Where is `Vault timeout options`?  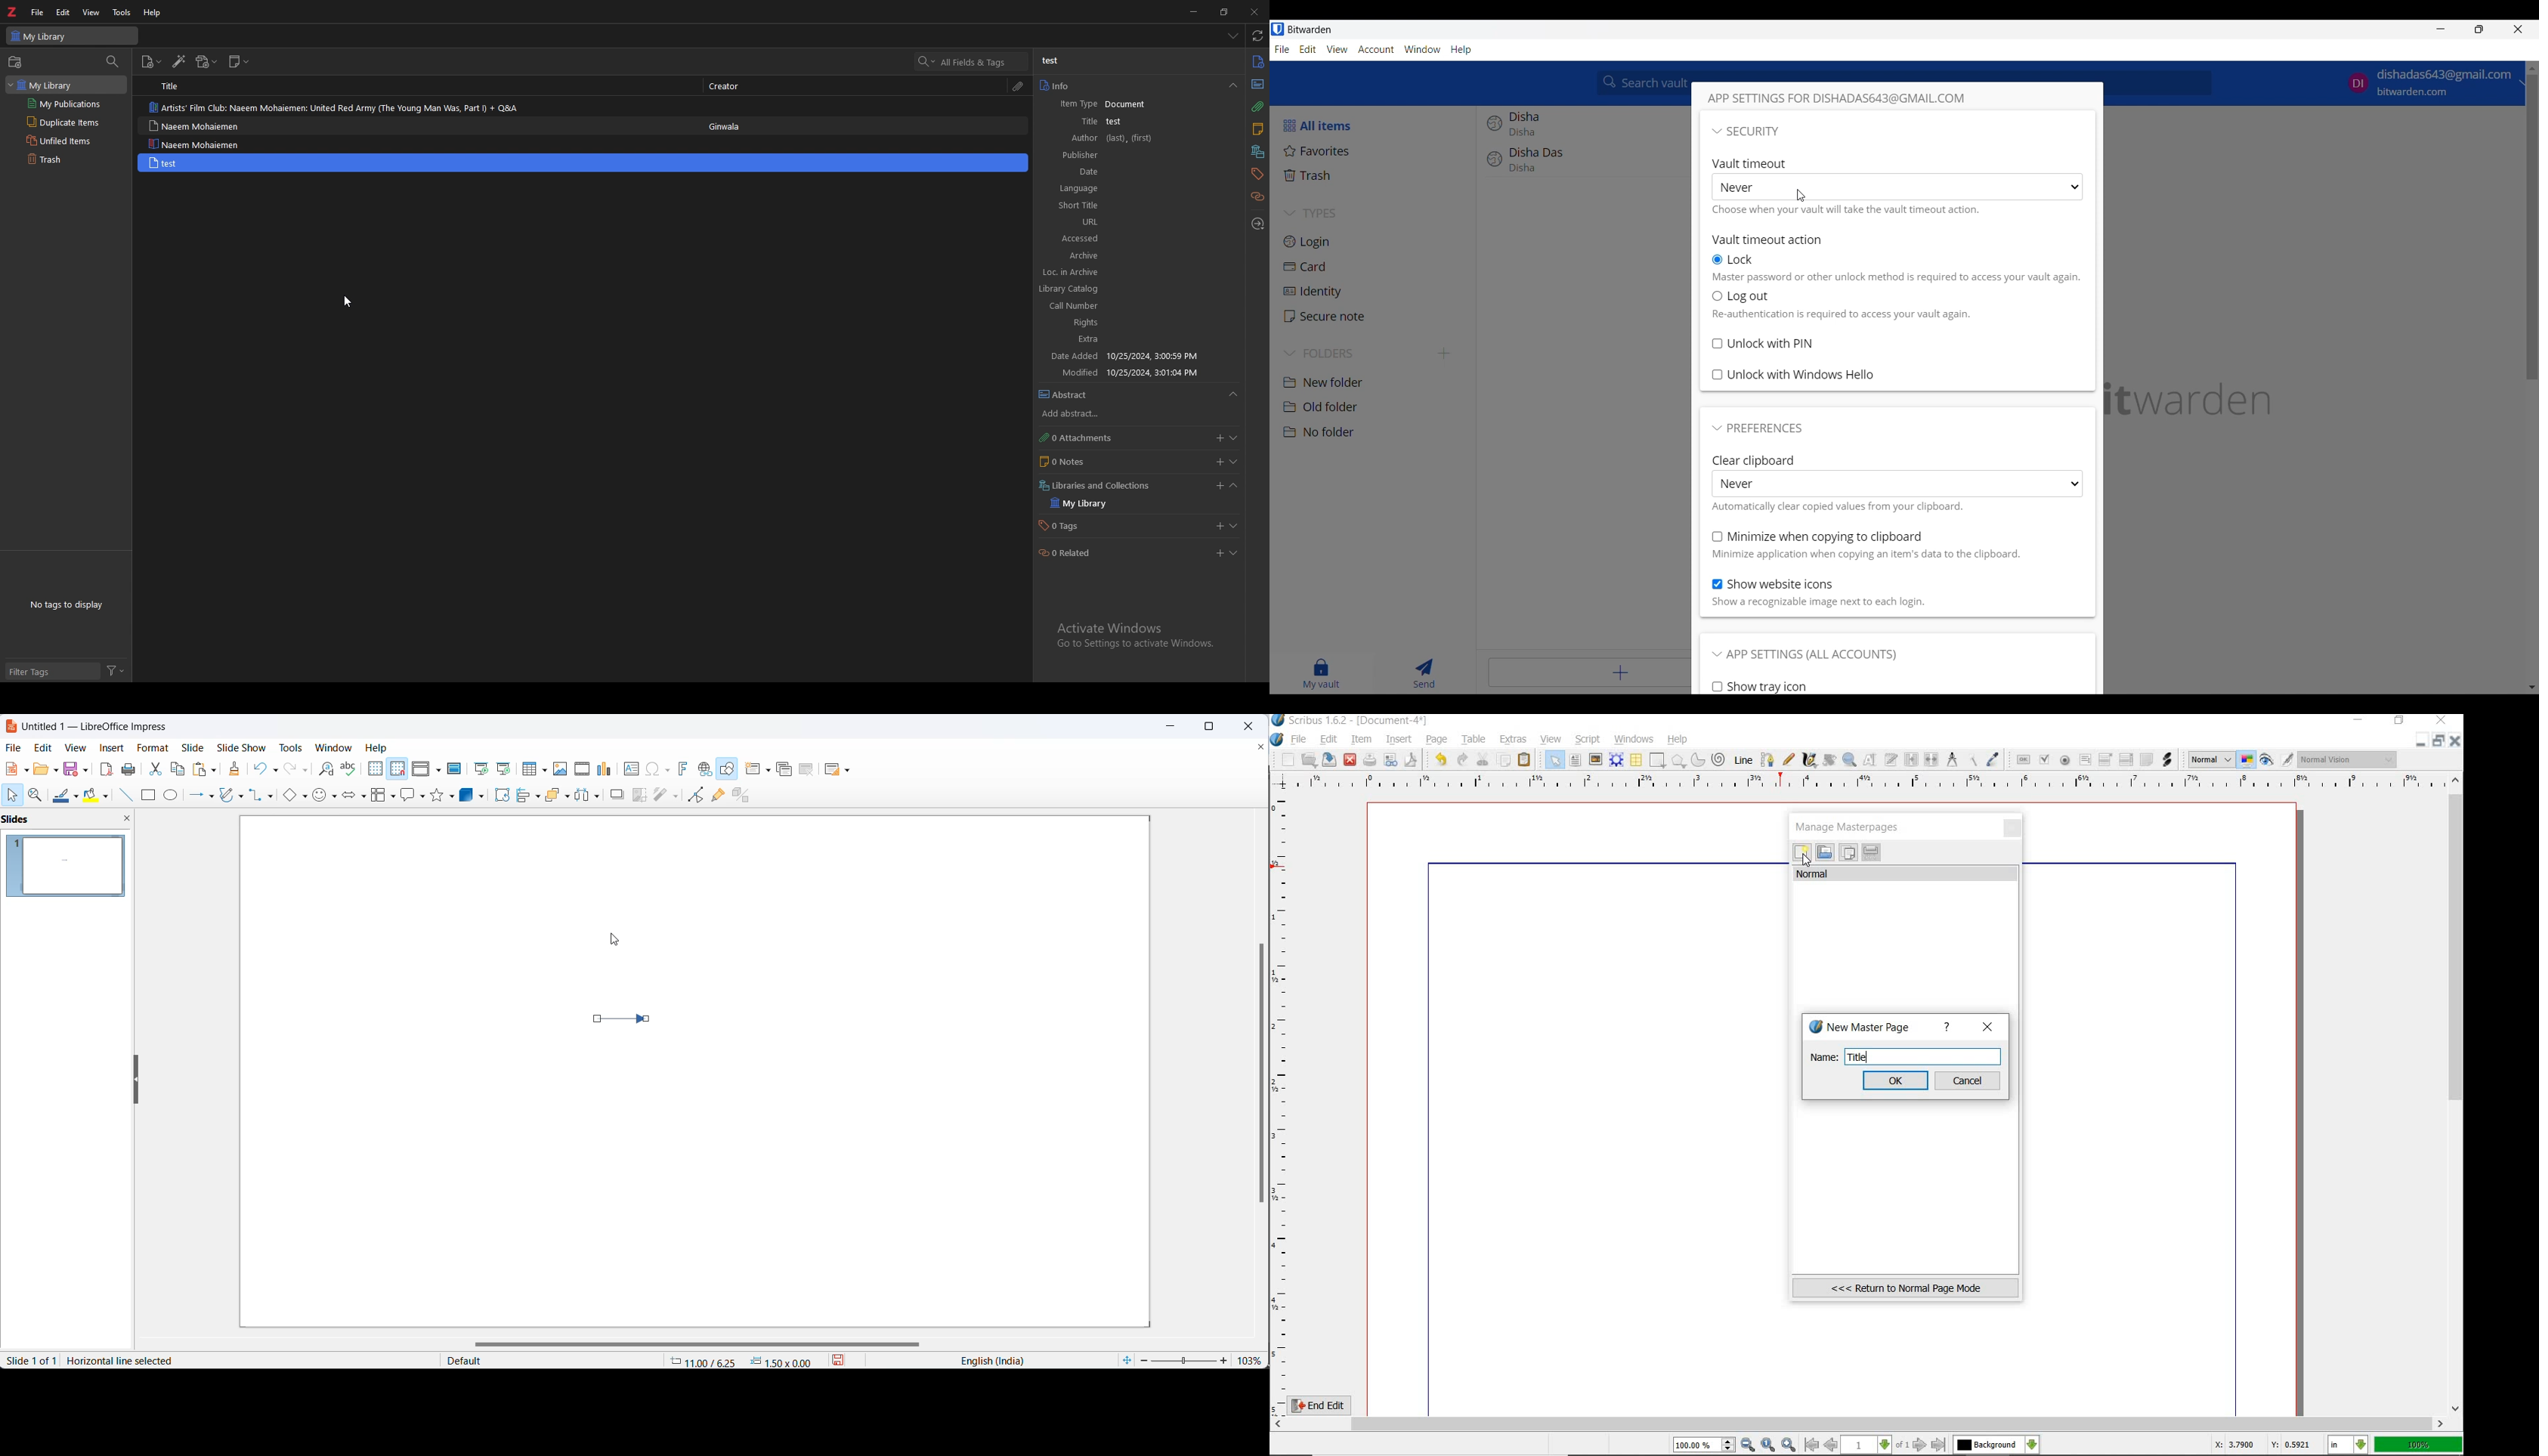
Vault timeout options is located at coordinates (1896, 187).